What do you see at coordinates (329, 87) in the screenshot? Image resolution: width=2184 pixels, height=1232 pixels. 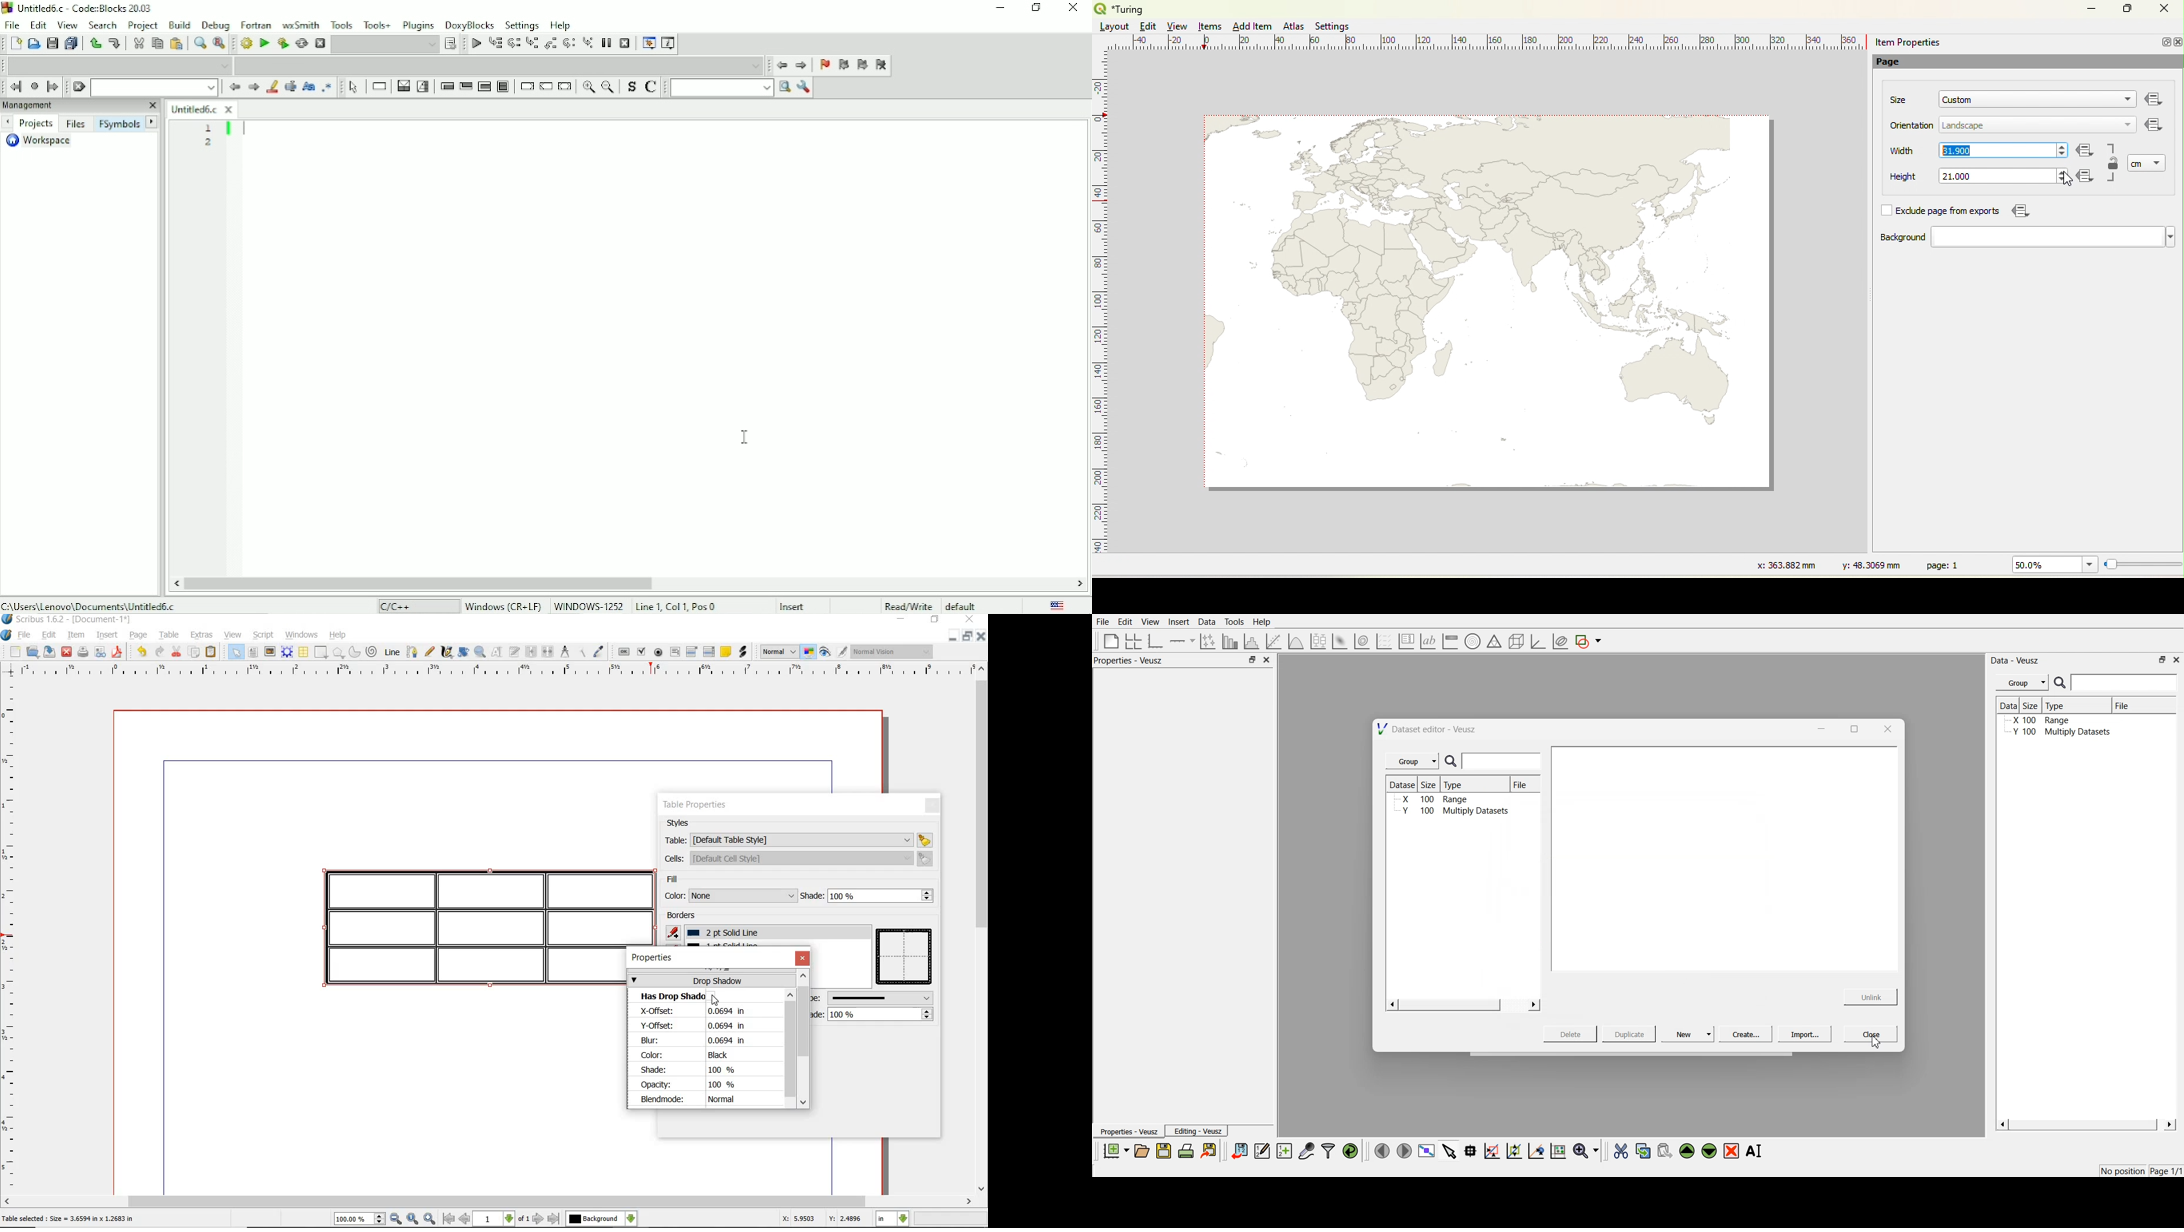 I see `Use regex` at bounding box center [329, 87].